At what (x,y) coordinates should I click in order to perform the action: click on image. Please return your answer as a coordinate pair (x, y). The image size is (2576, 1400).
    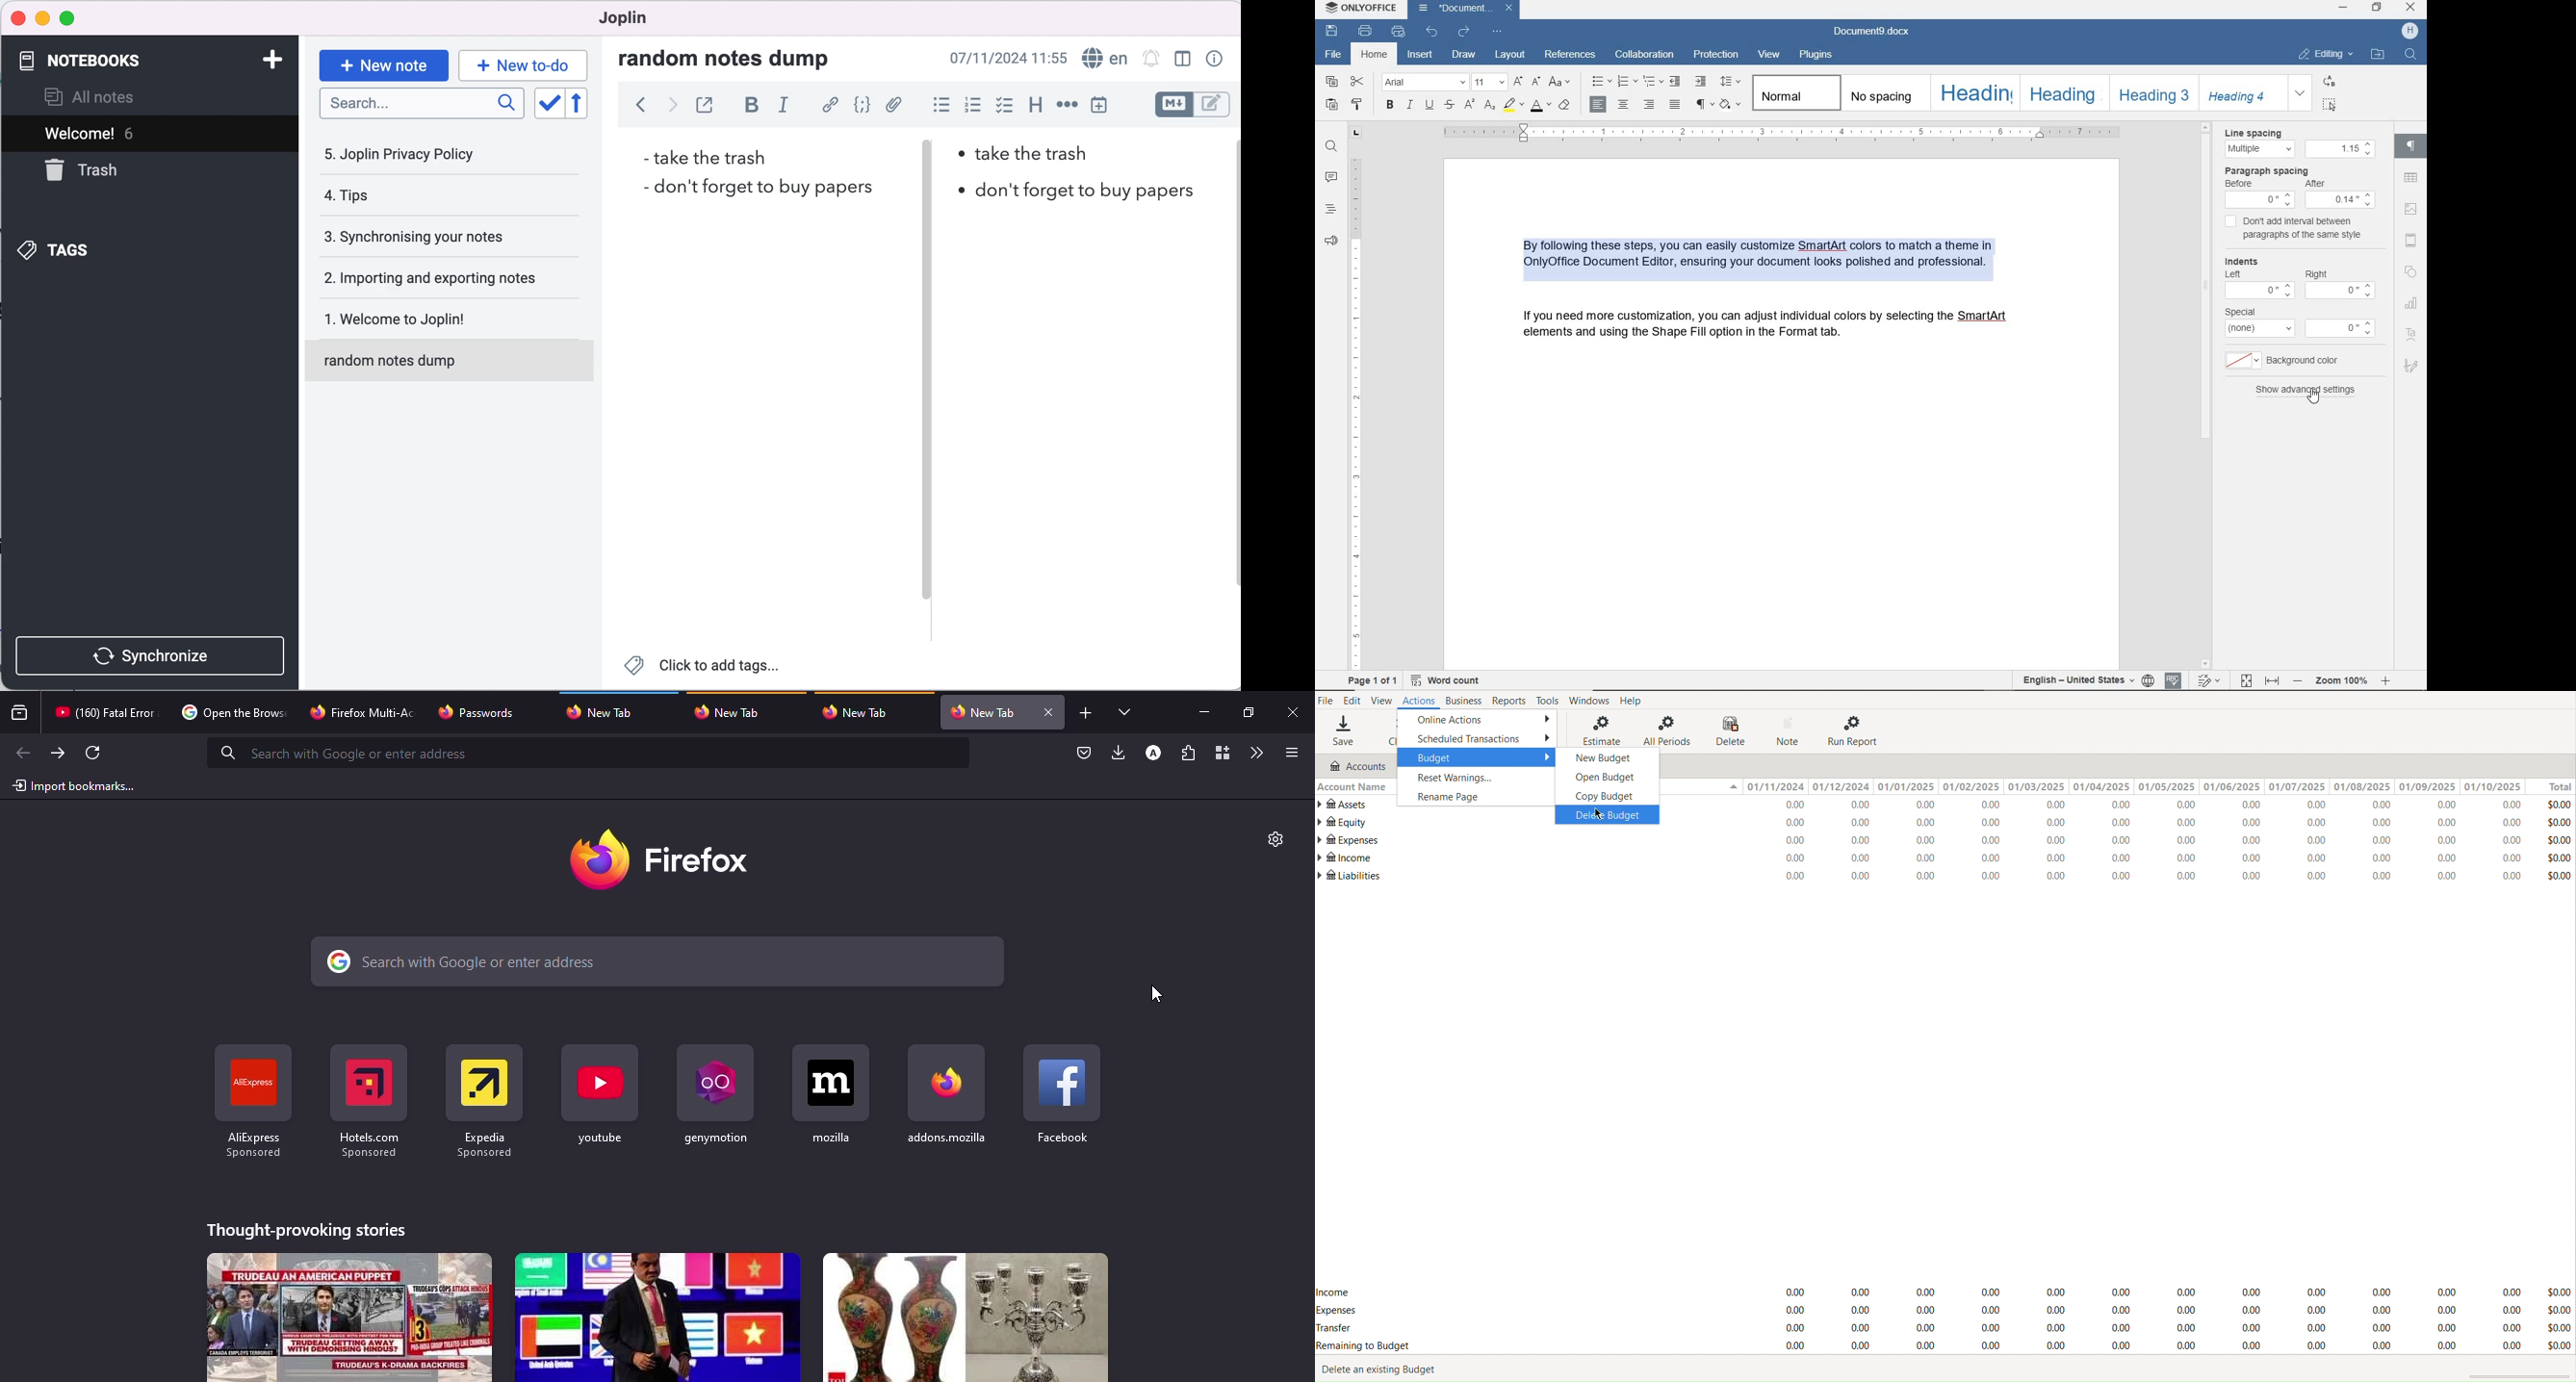
    Looking at the image, I should click on (2412, 208).